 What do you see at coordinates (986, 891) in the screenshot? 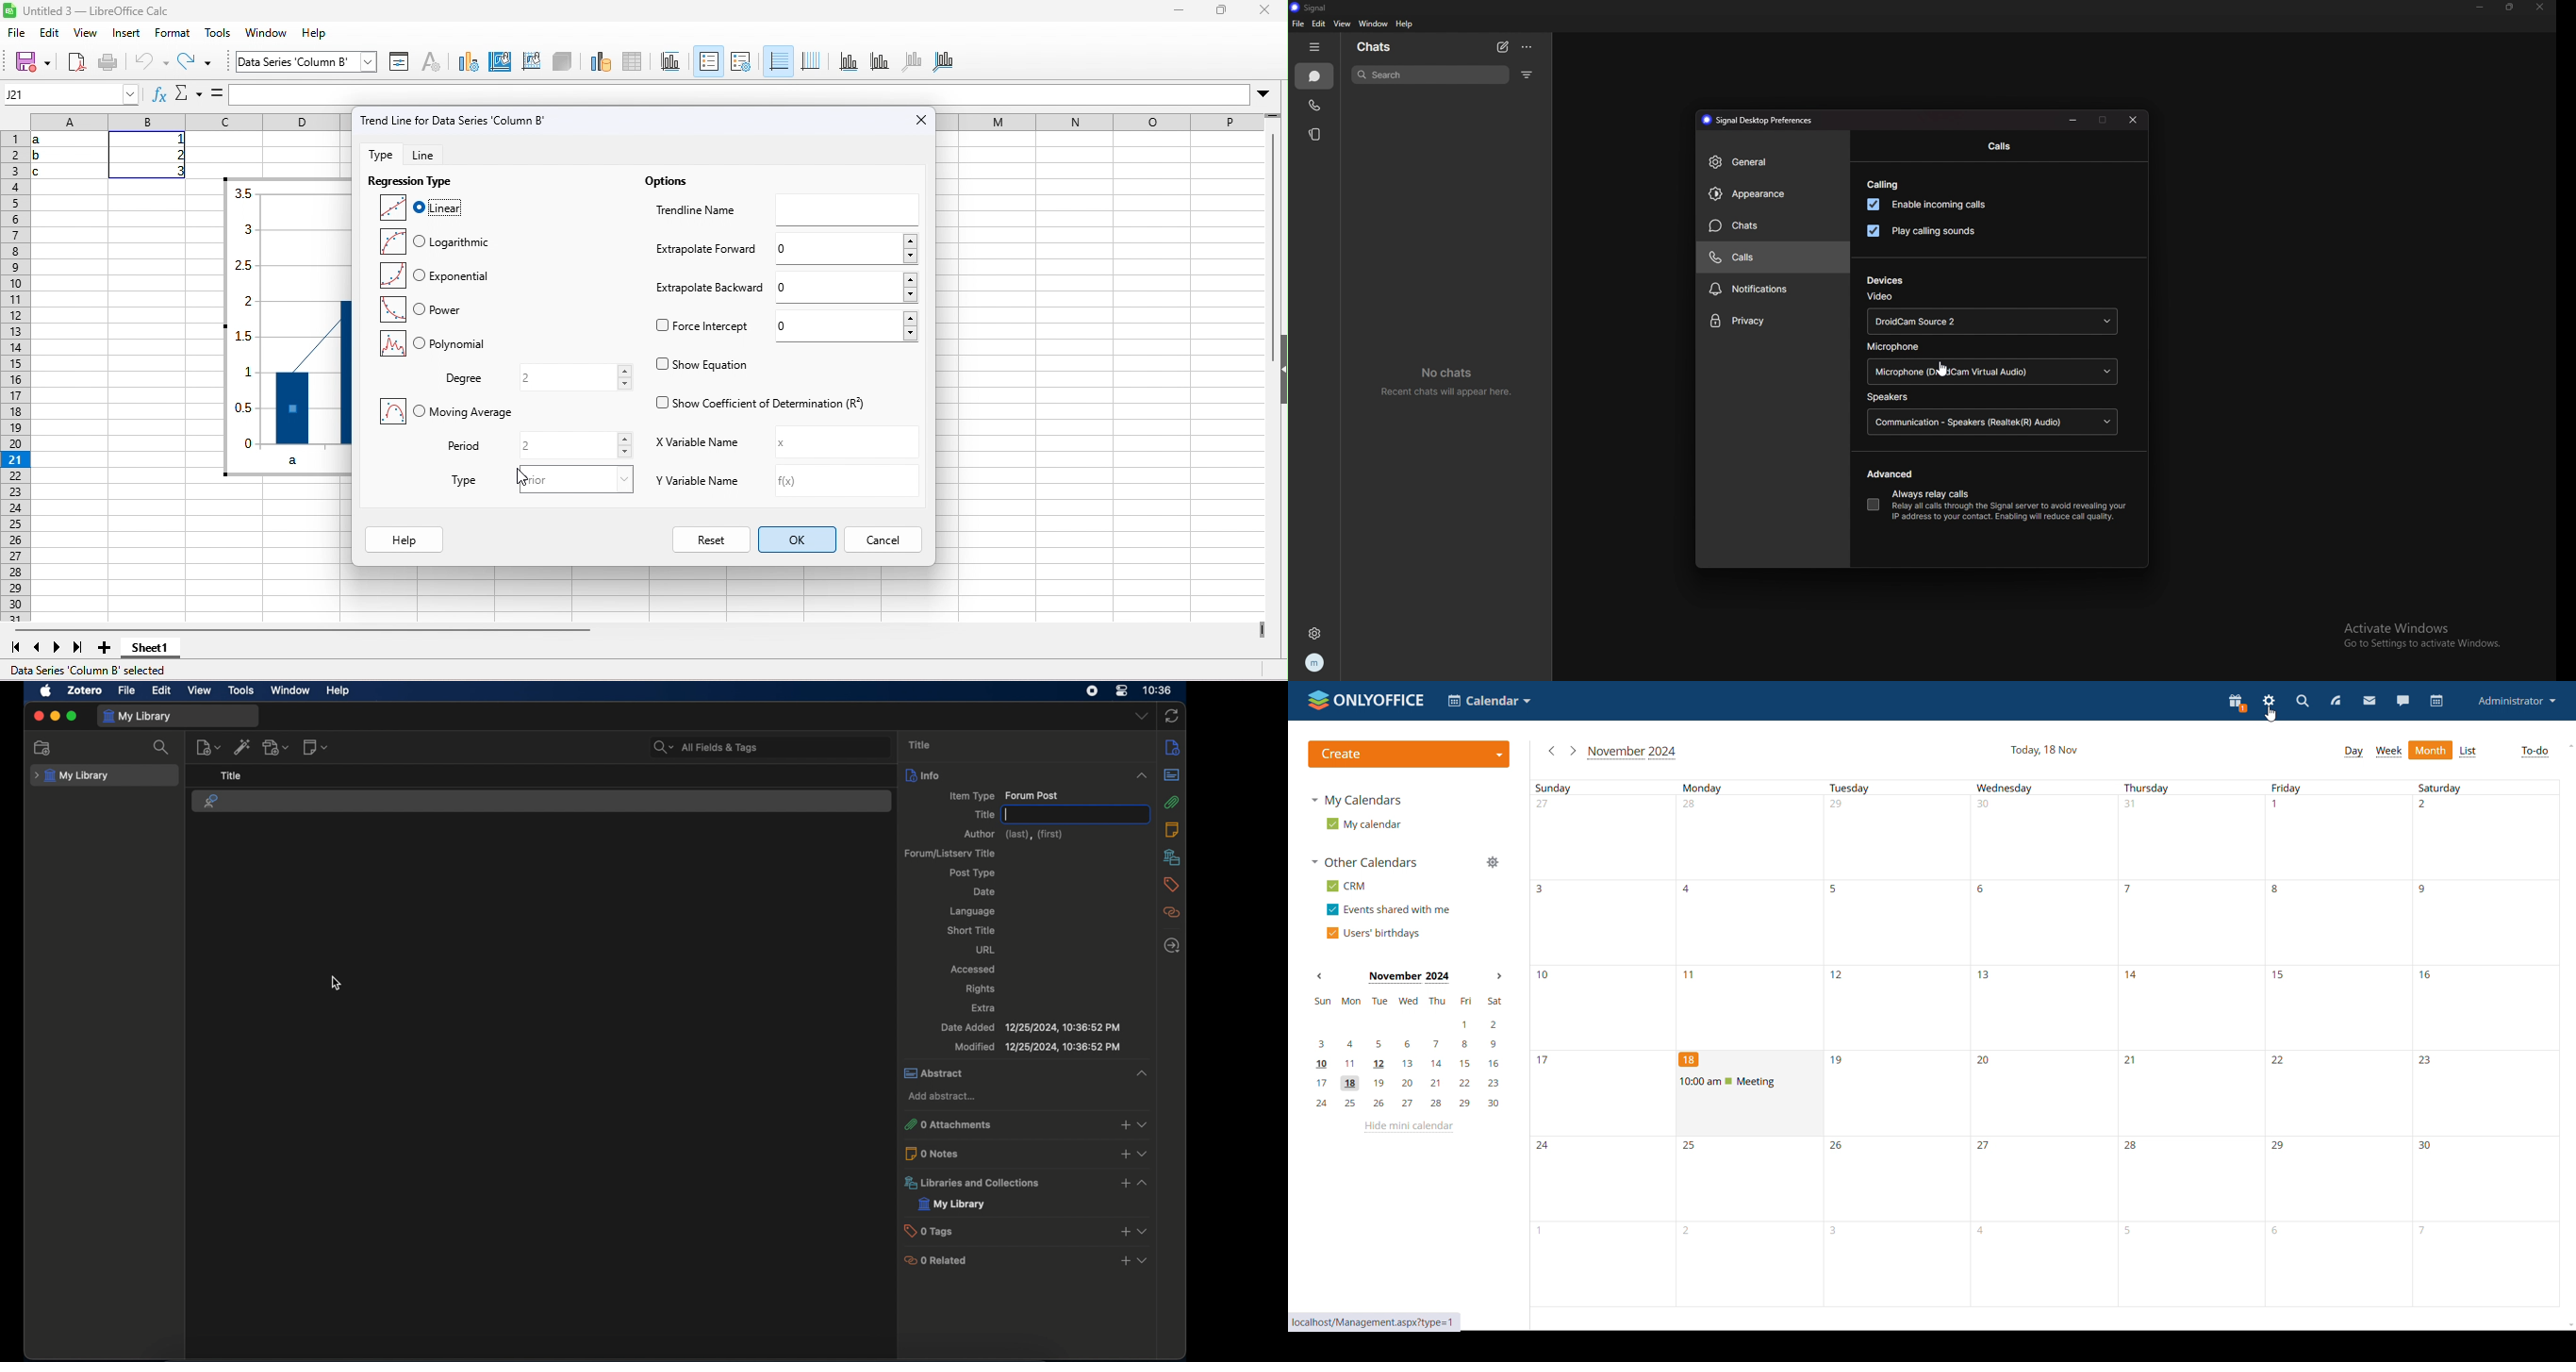
I see `date` at bounding box center [986, 891].